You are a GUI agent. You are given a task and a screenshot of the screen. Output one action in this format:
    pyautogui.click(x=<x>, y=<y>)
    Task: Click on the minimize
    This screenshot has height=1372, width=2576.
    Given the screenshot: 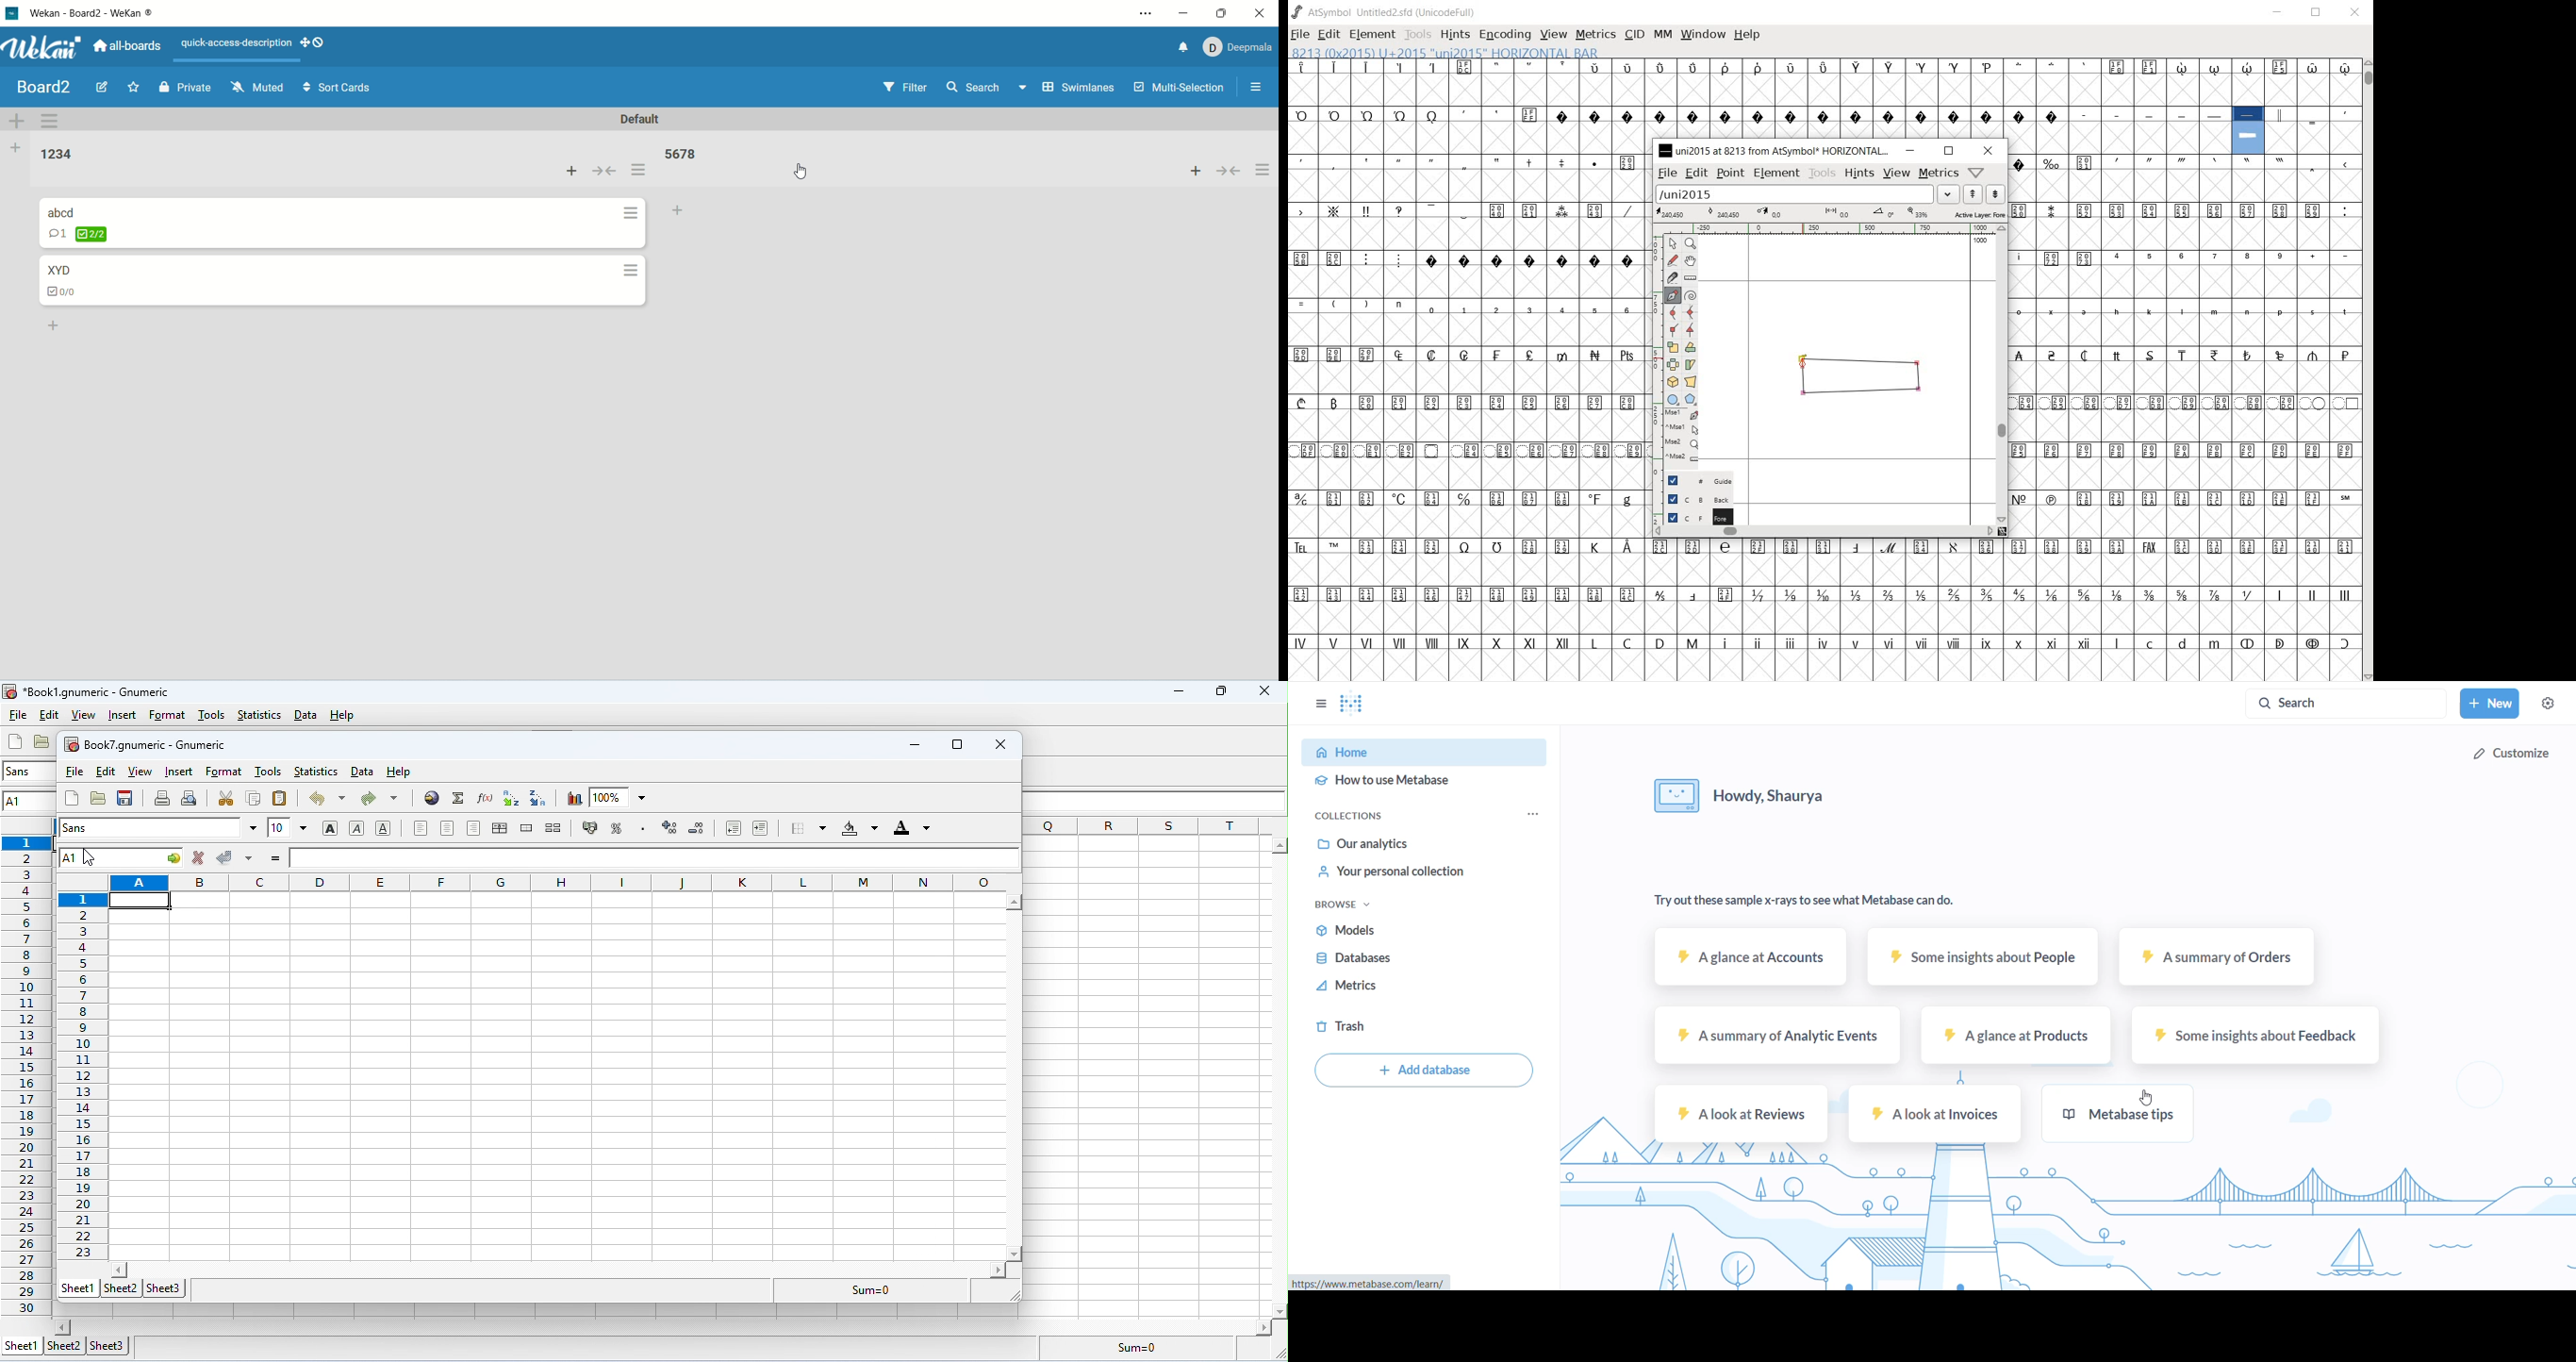 What is the action you would take?
    pyautogui.click(x=1178, y=694)
    